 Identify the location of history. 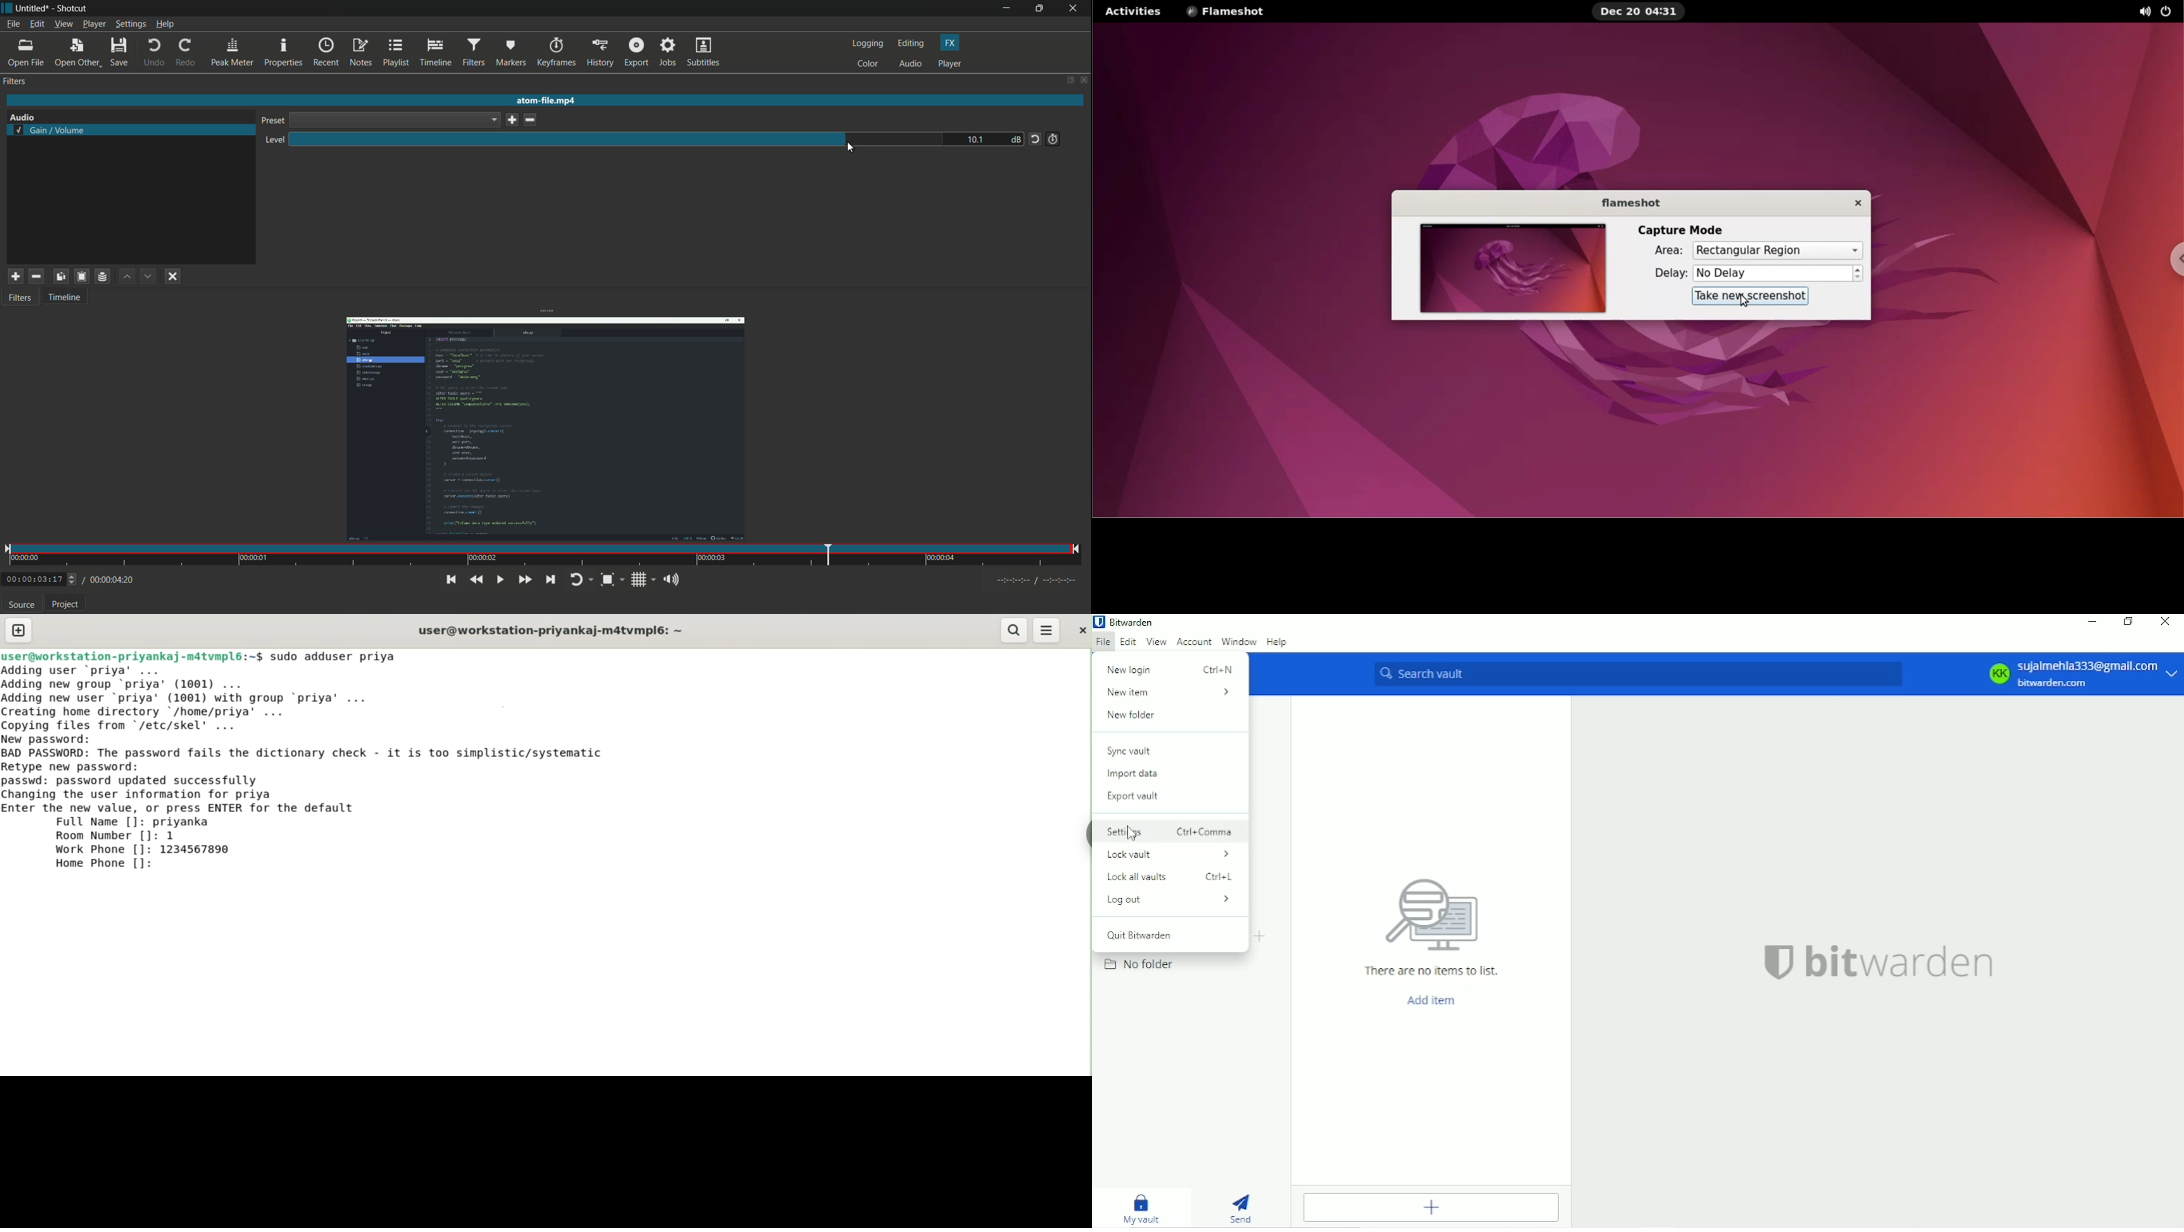
(601, 53).